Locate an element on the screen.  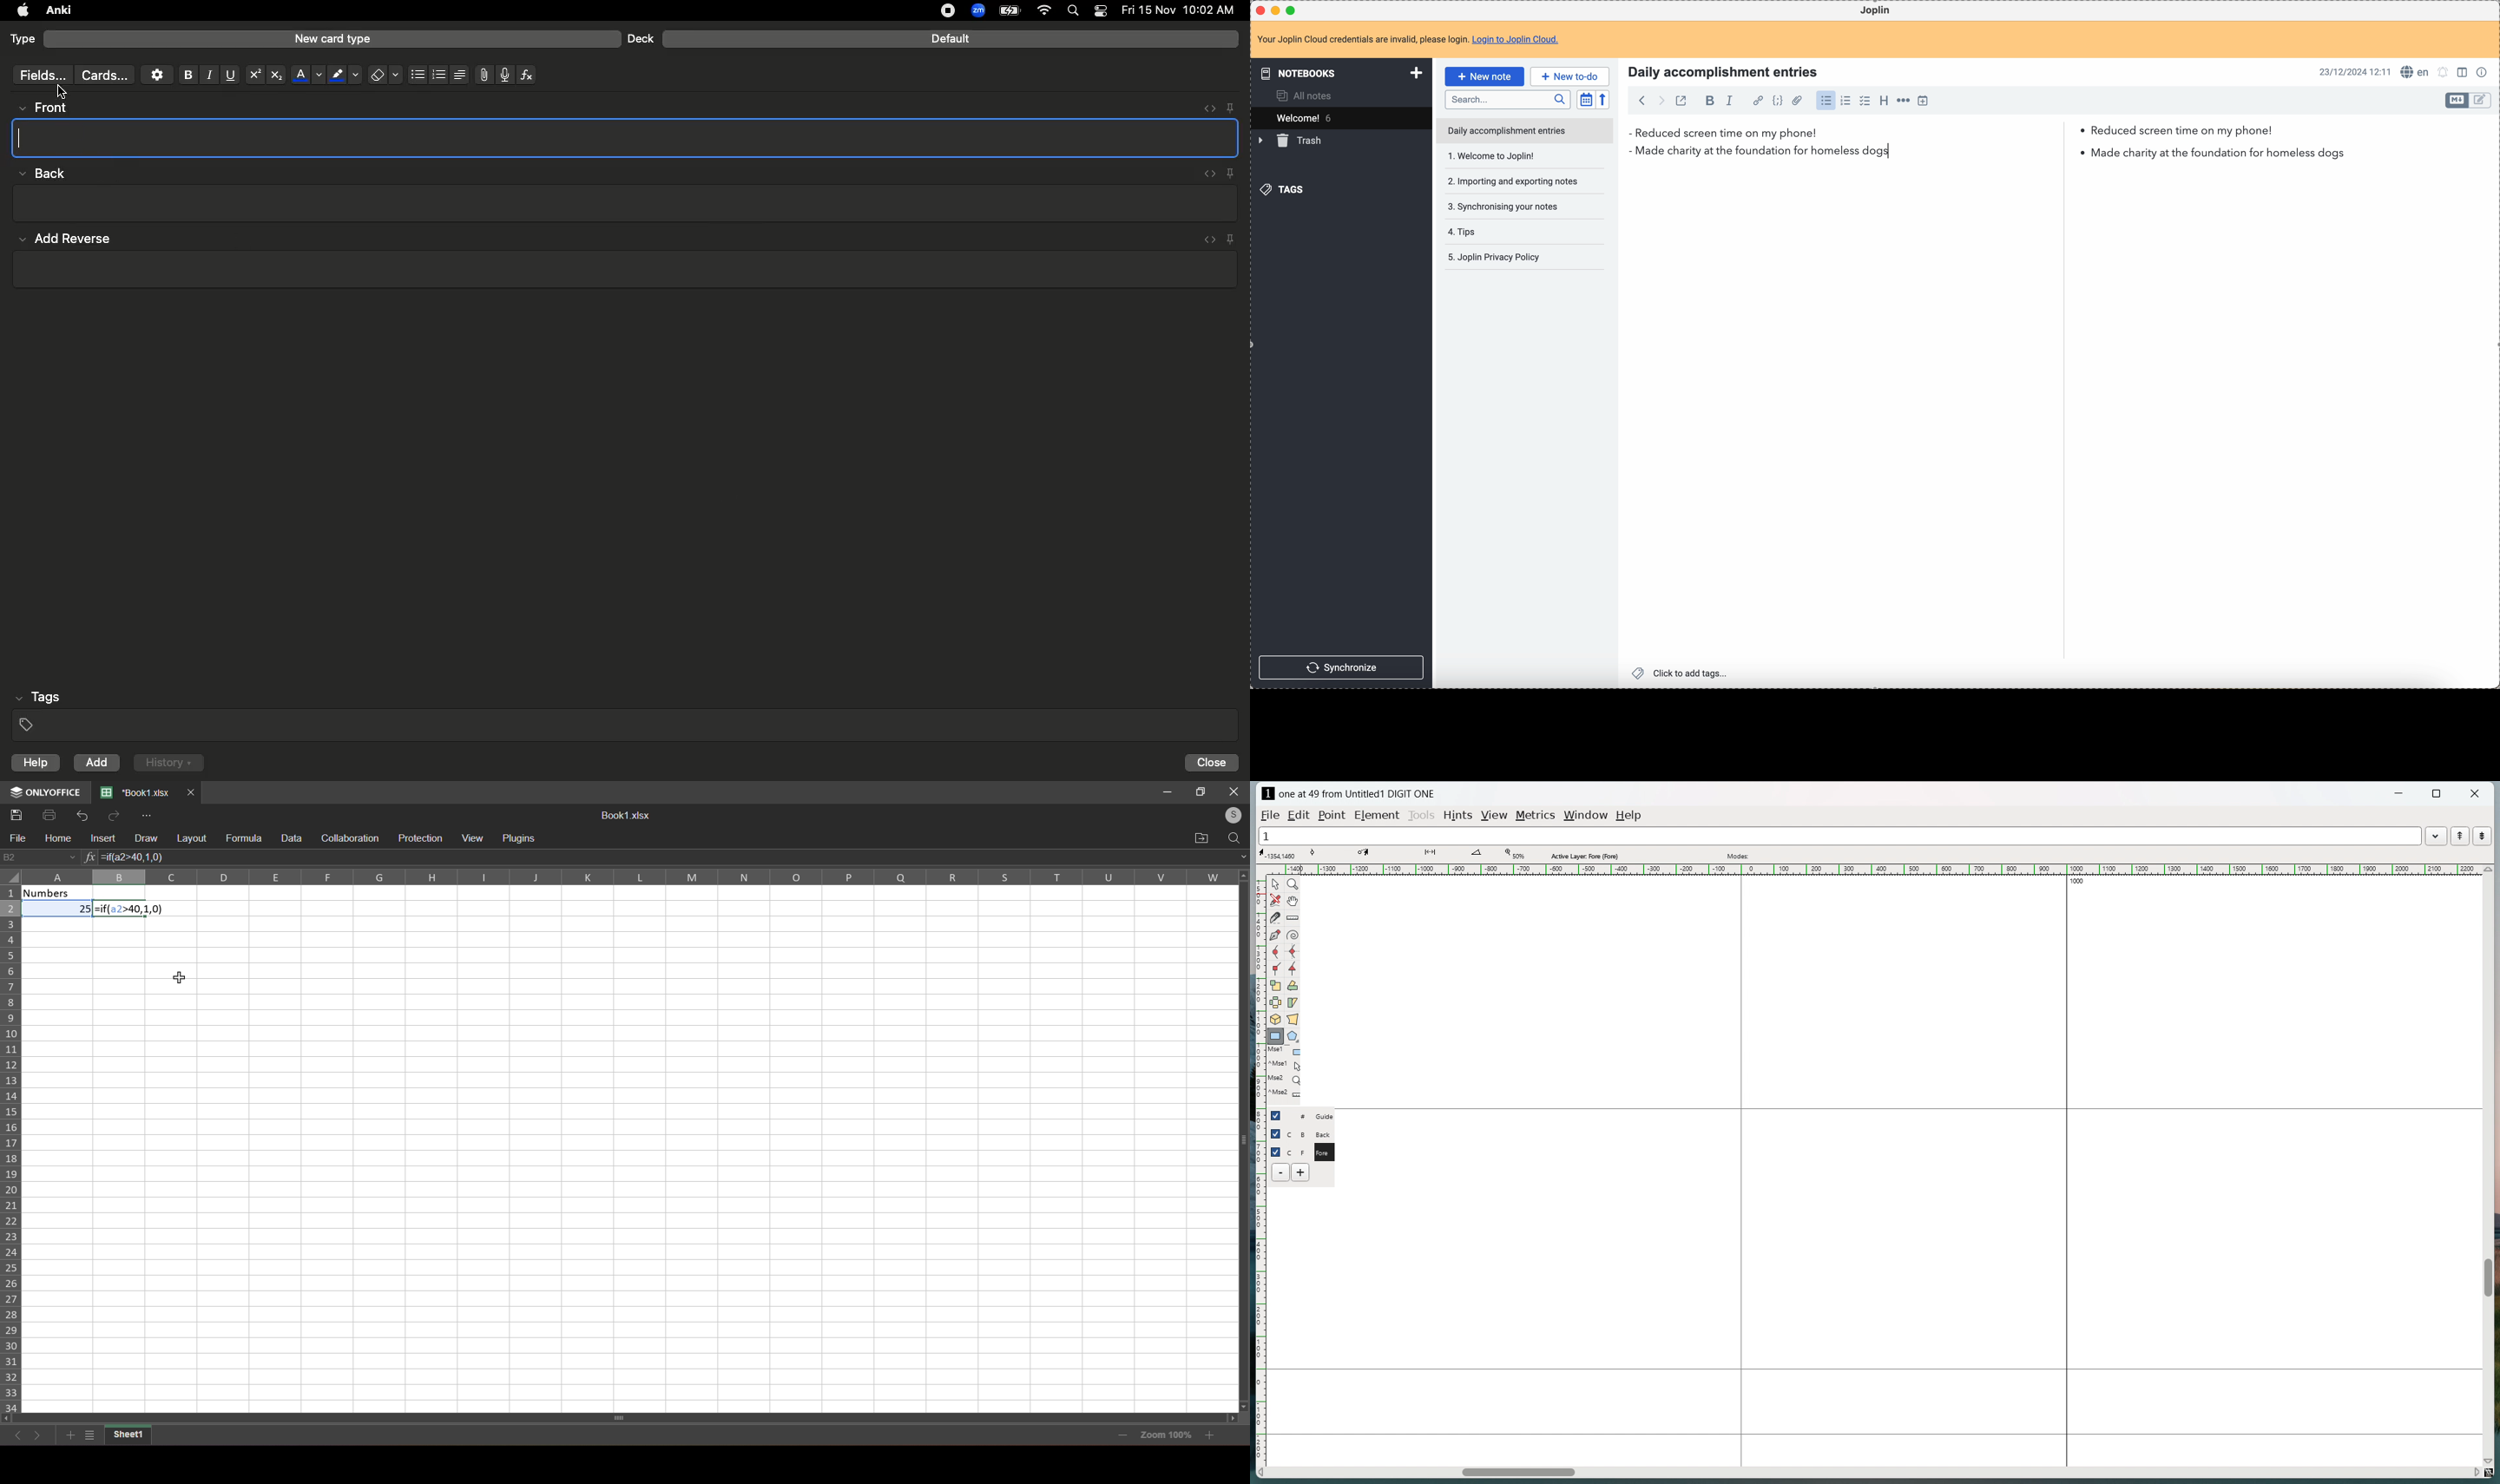
rotate is located at coordinates (1292, 985).